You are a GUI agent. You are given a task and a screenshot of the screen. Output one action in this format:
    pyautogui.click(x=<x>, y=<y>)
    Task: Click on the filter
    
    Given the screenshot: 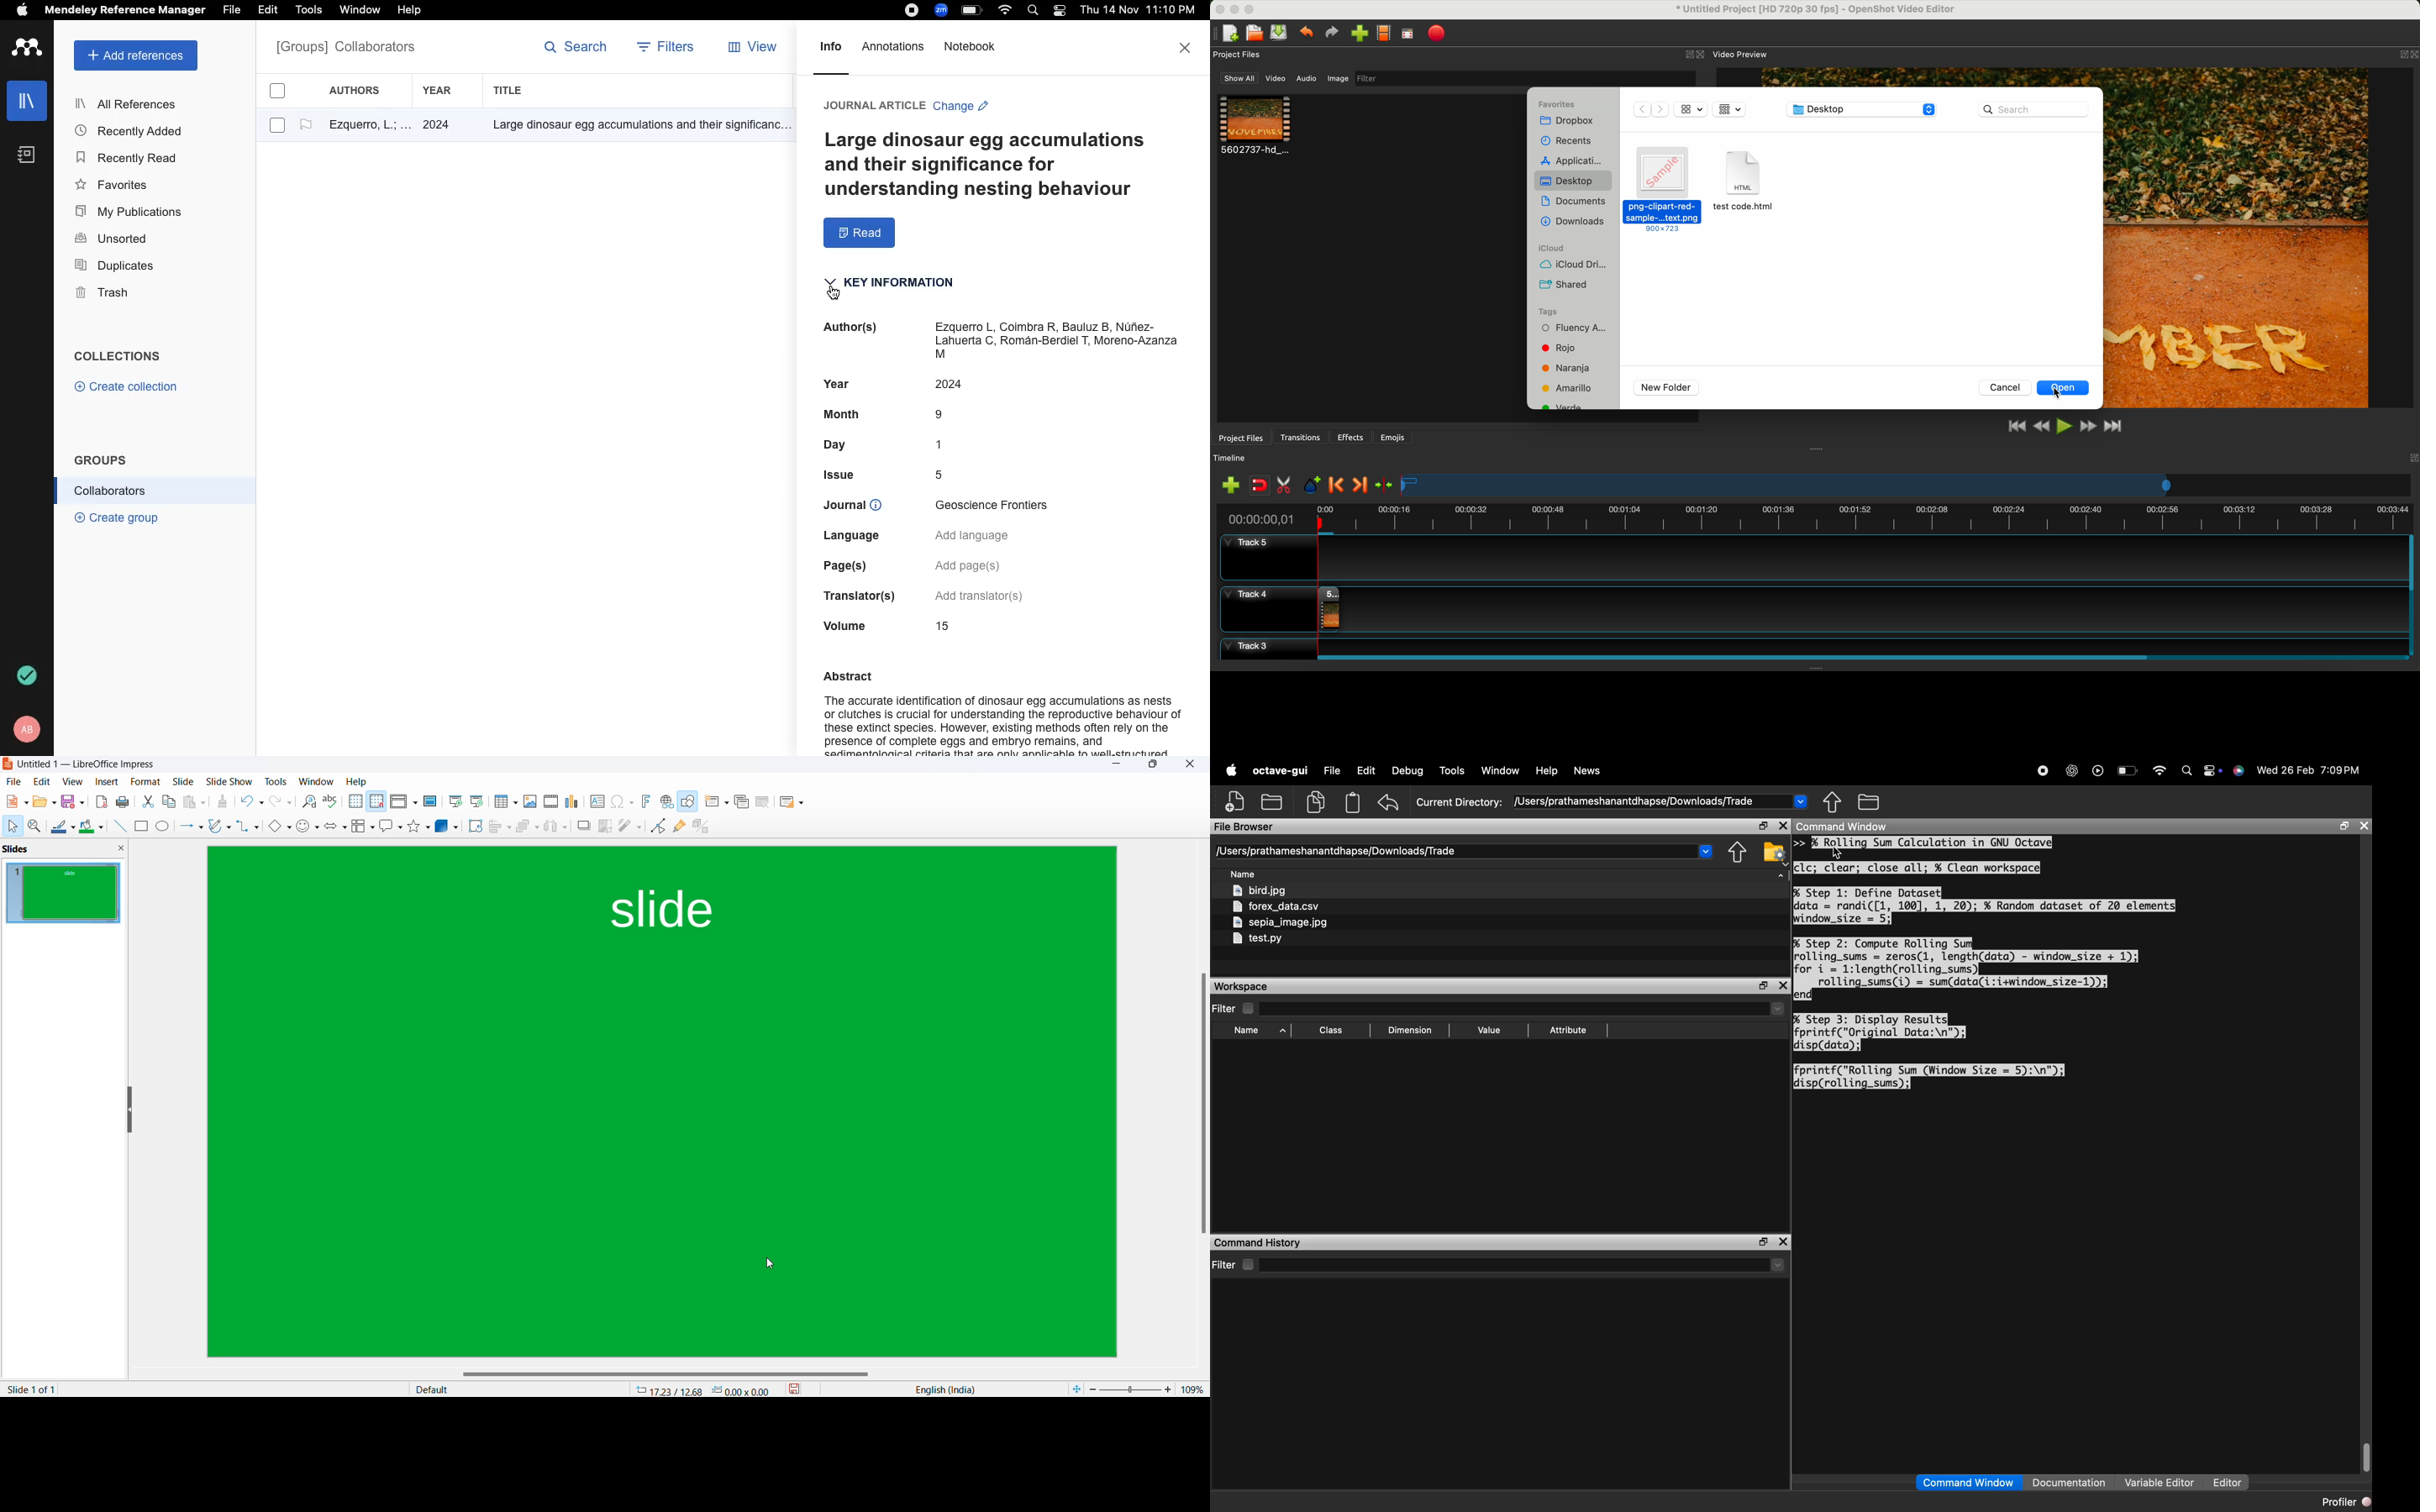 What is the action you would take?
    pyautogui.click(x=1523, y=78)
    